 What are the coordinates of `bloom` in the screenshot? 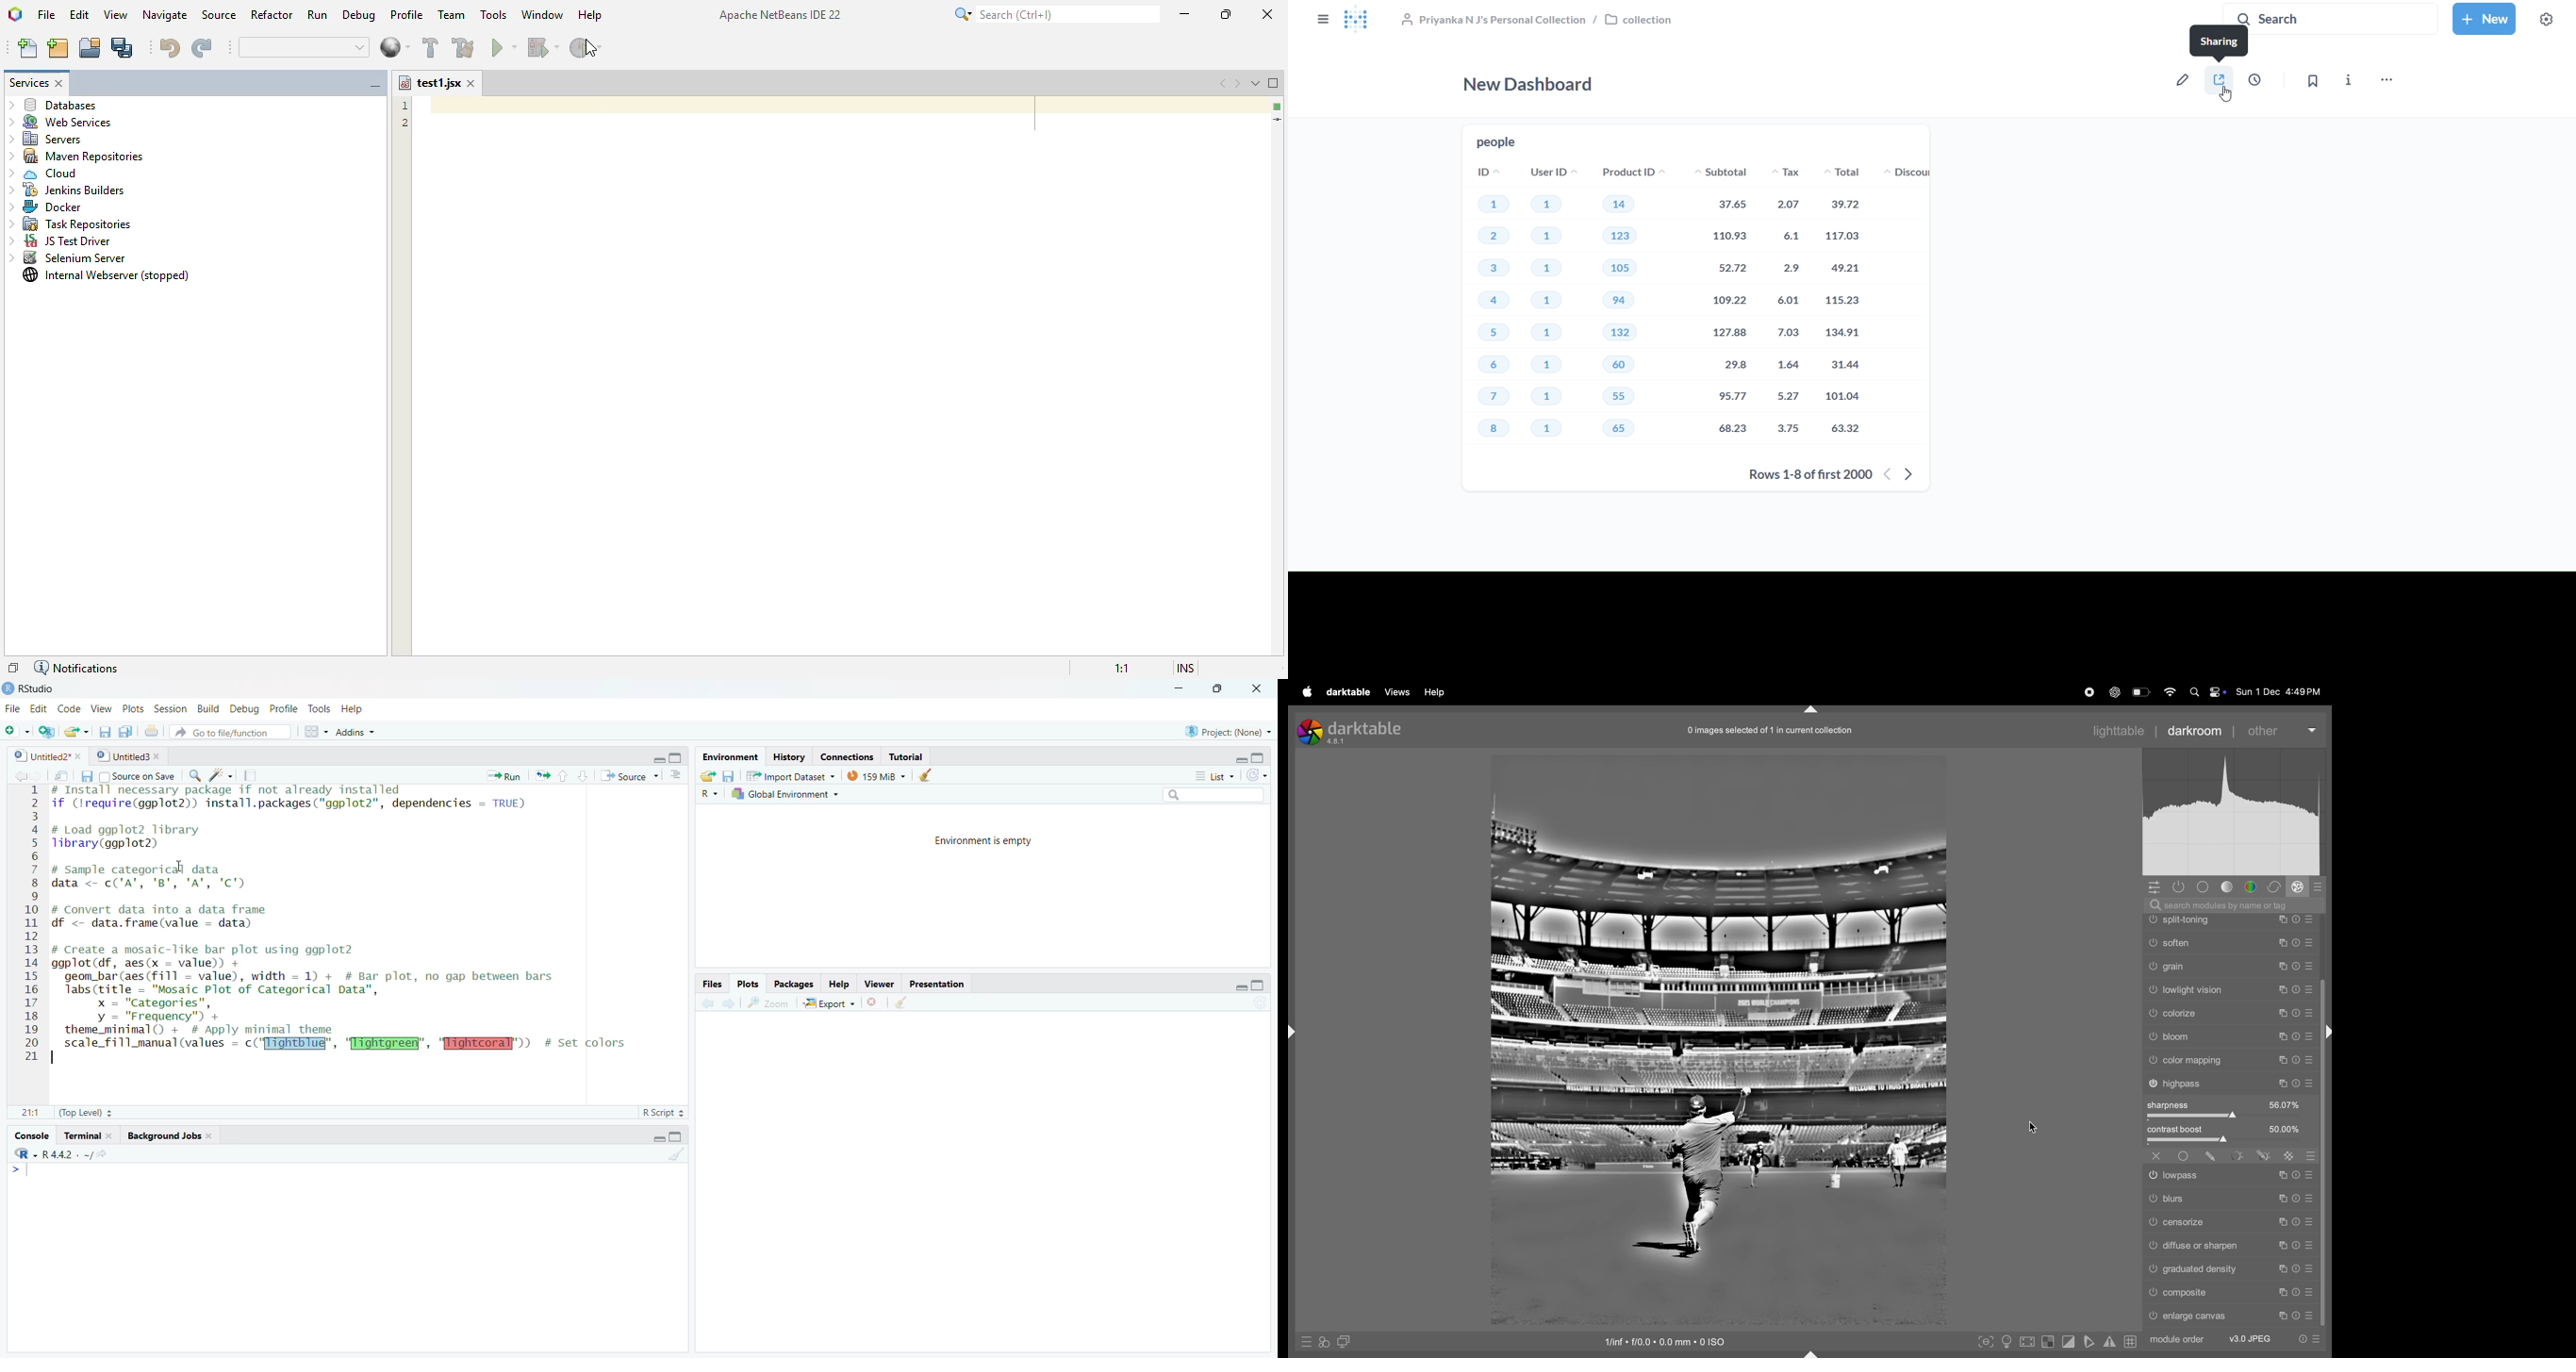 It's located at (2231, 1106).